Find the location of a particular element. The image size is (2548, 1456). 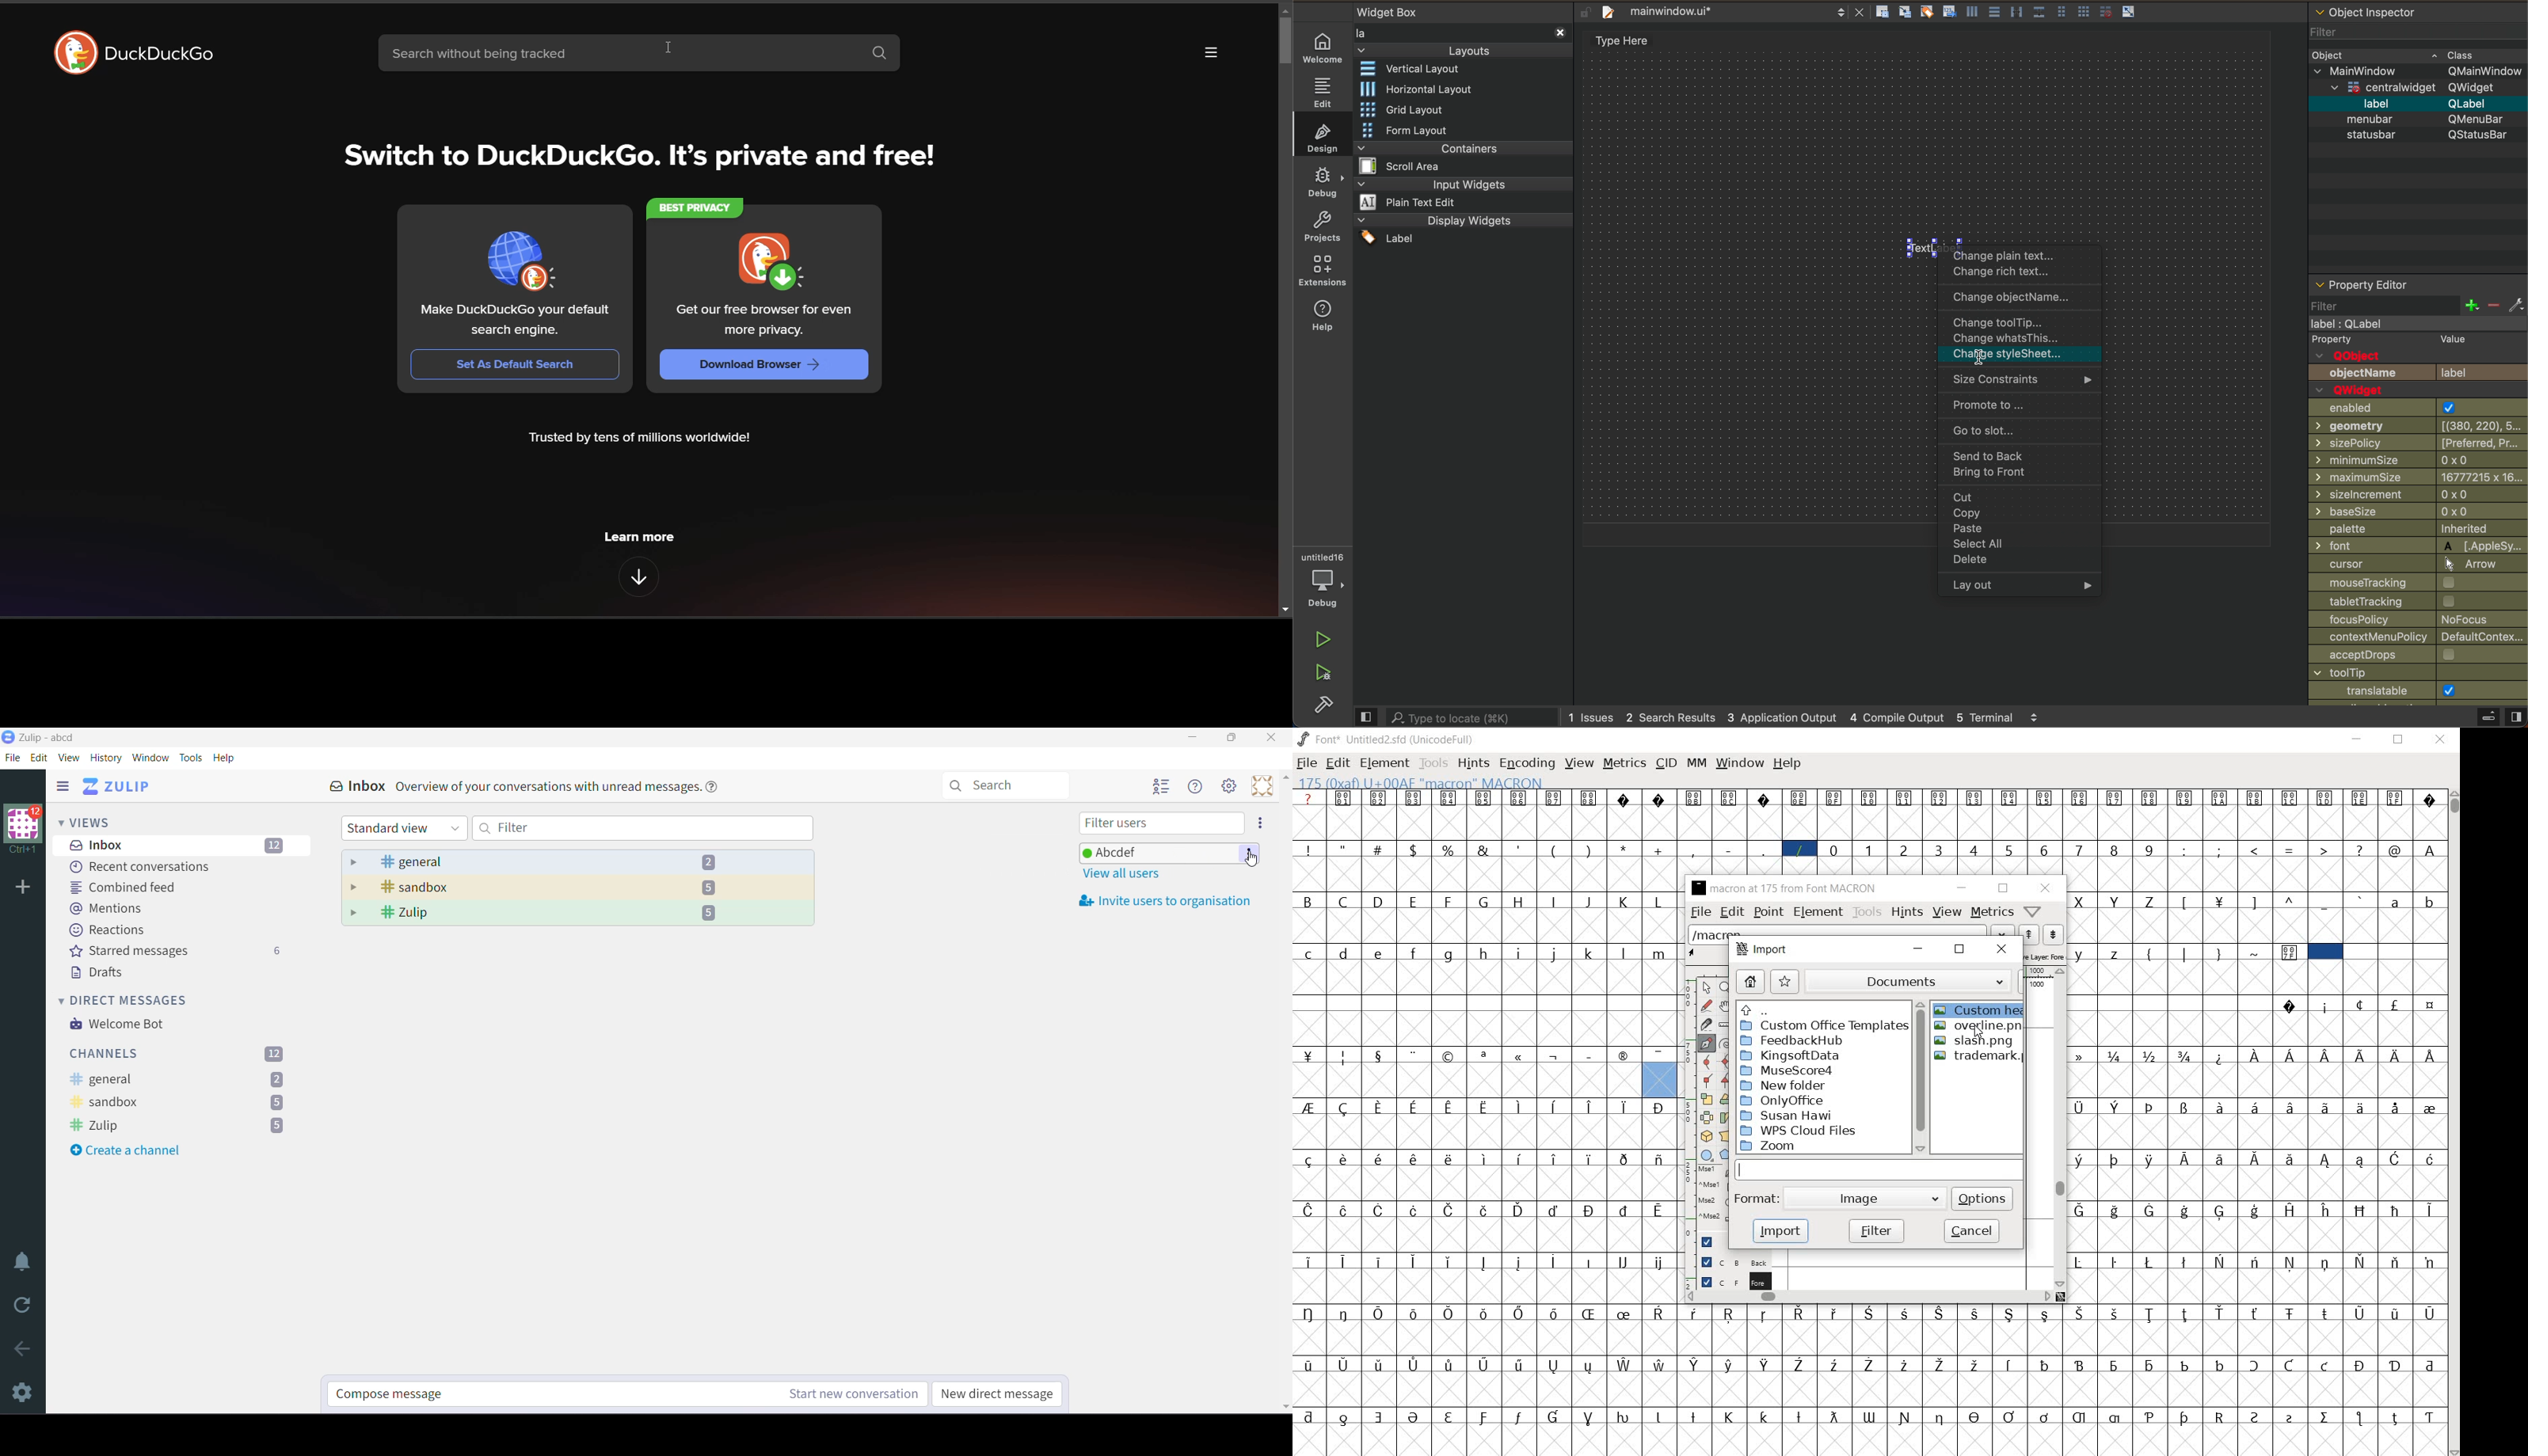

l is located at coordinates (1626, 952).